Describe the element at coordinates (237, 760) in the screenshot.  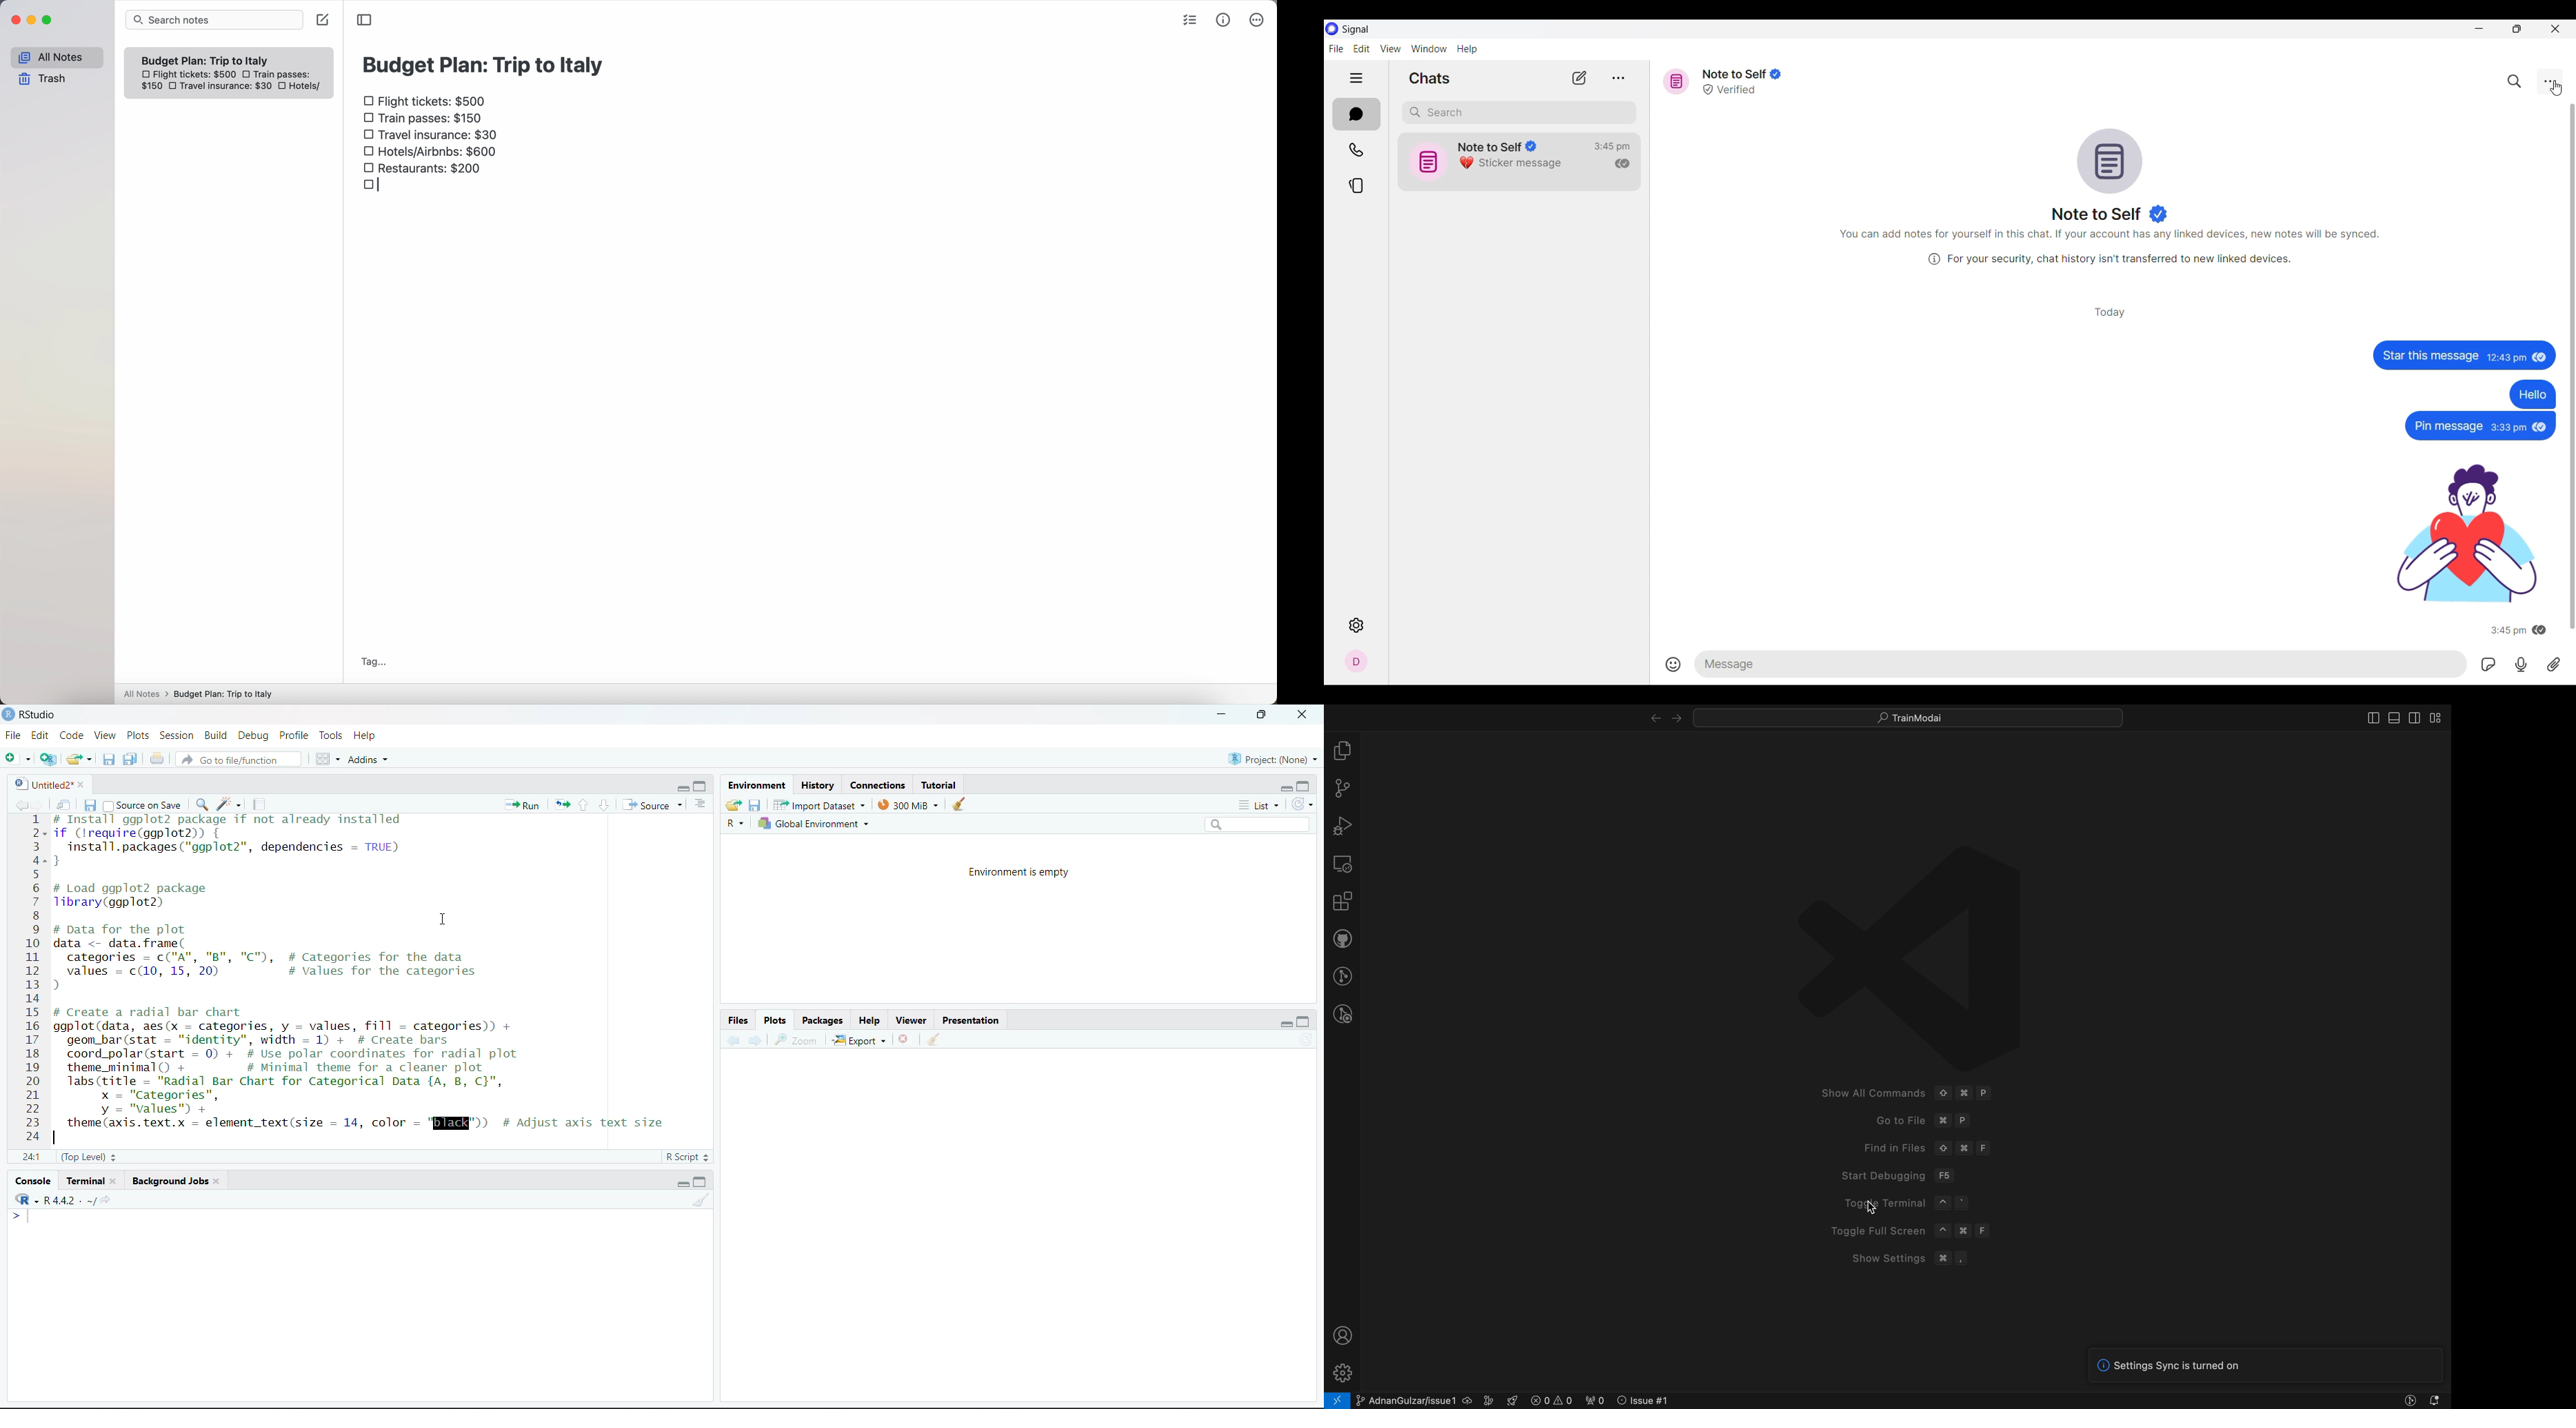
I see `Go to file/function` at that location.